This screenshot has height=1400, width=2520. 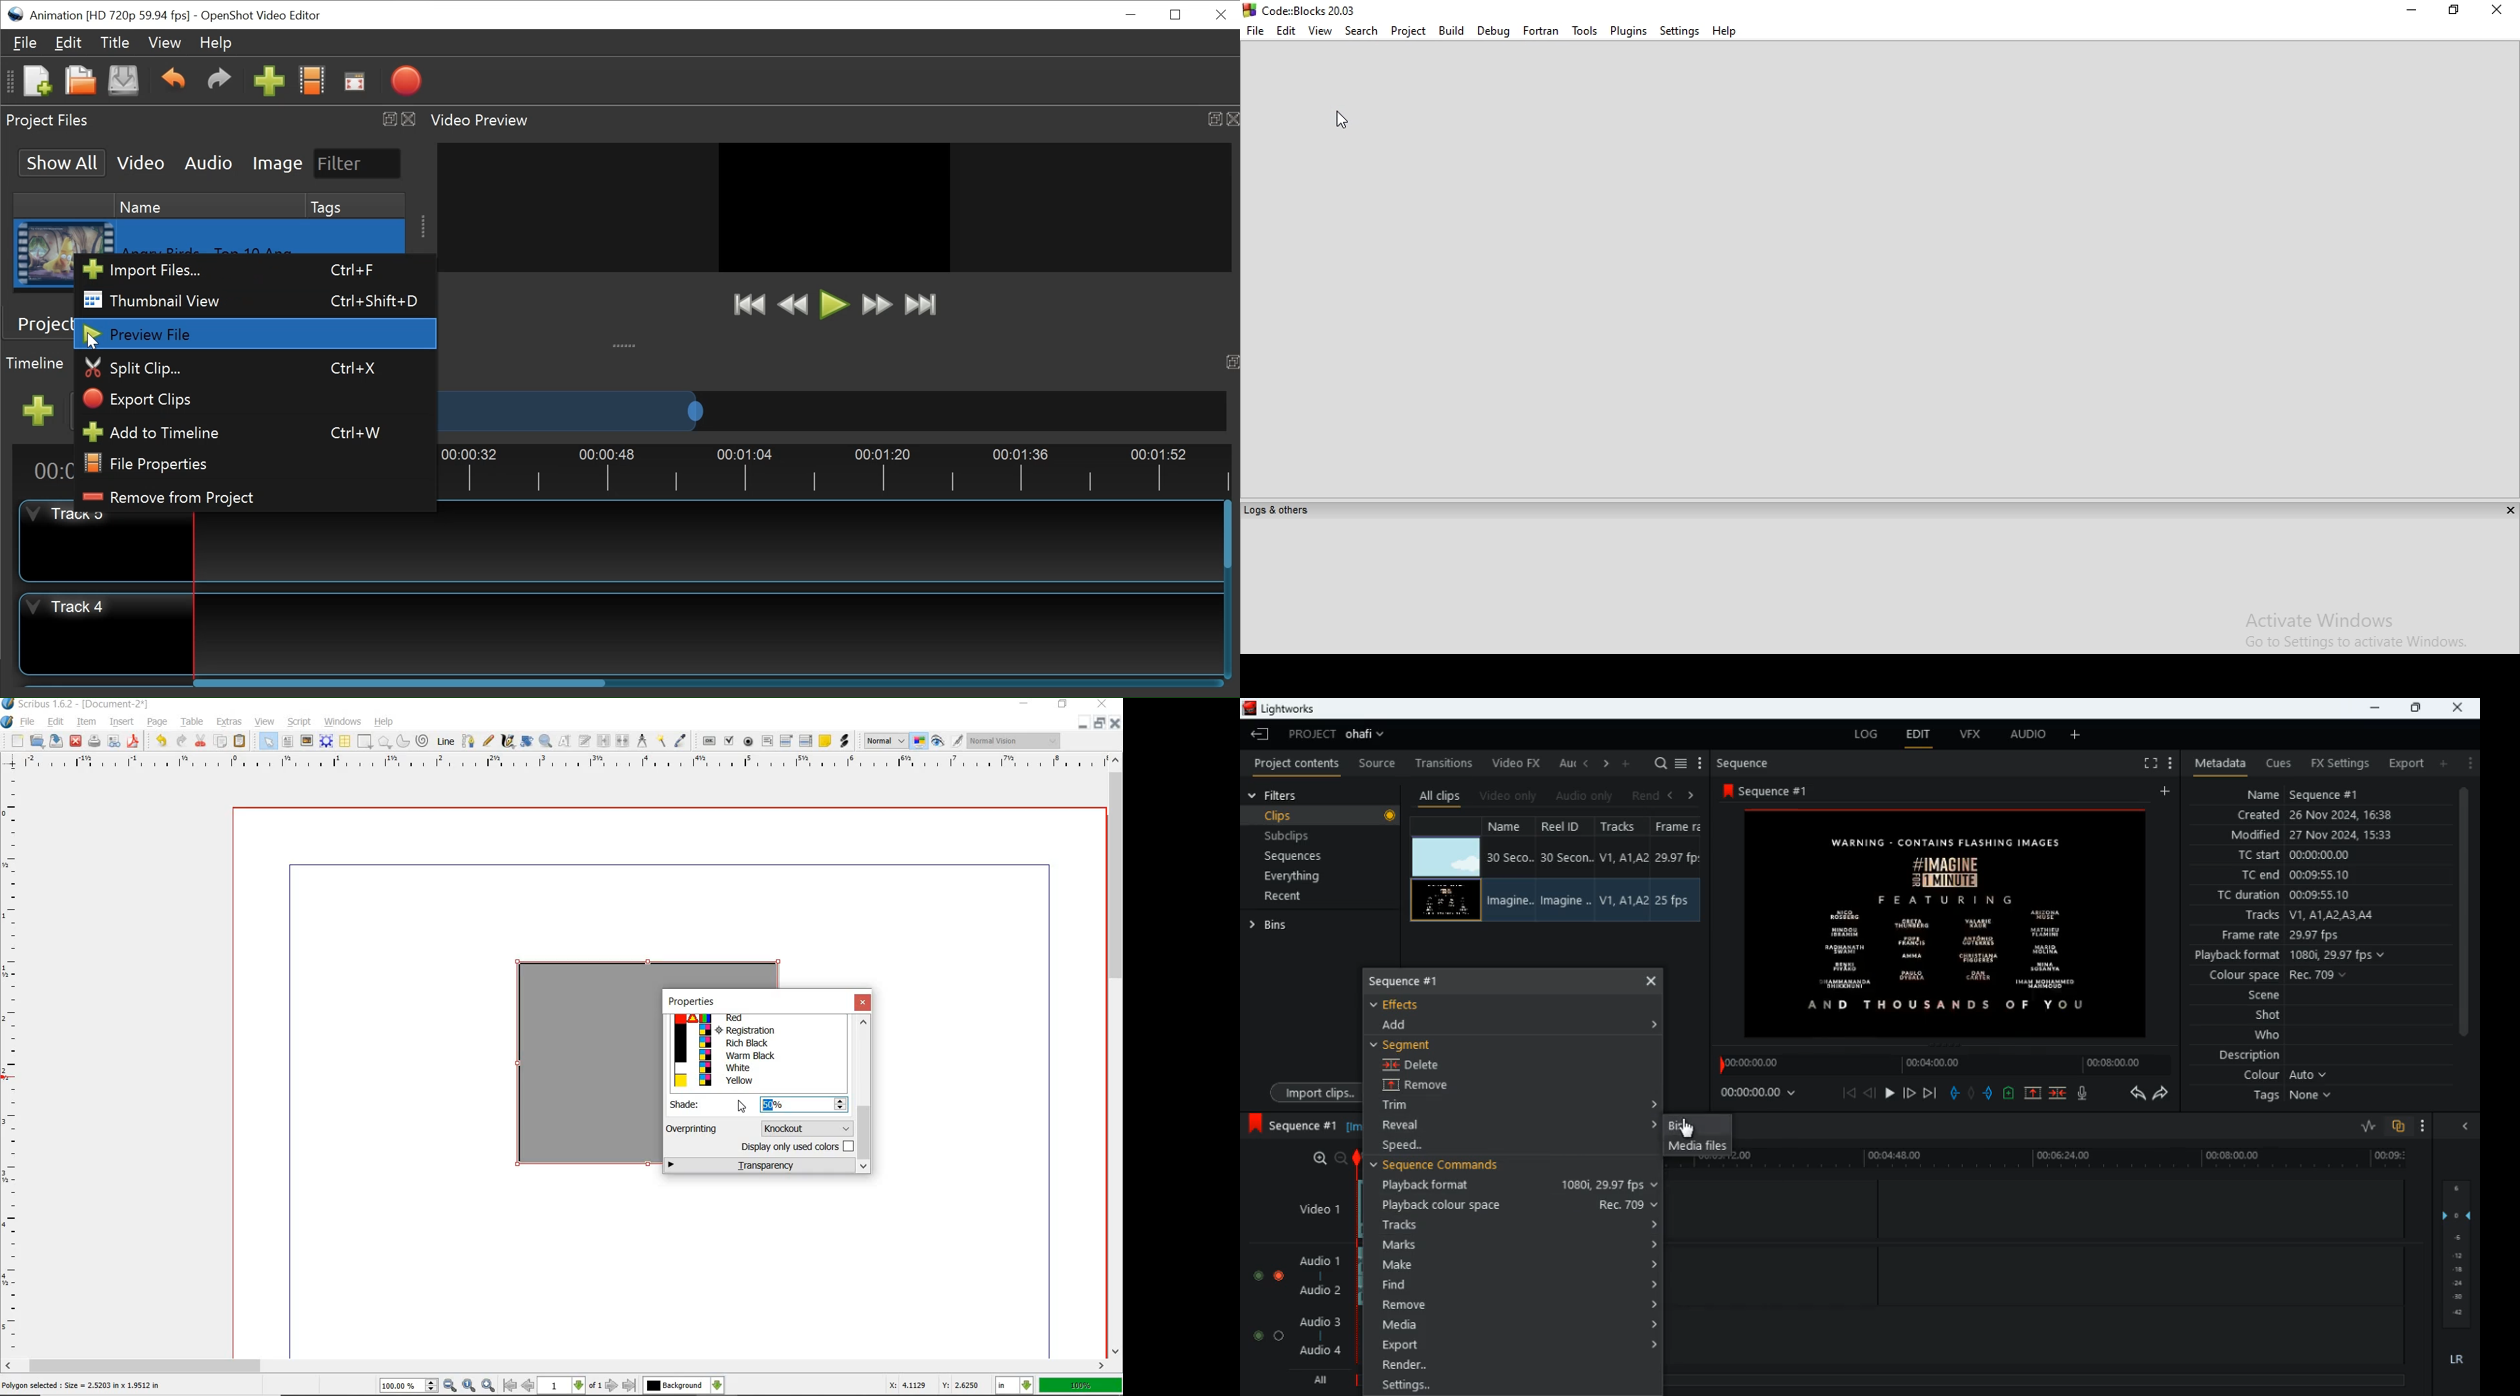 I want to click on Visual appearance of the display, so click(x=1014, y=741).